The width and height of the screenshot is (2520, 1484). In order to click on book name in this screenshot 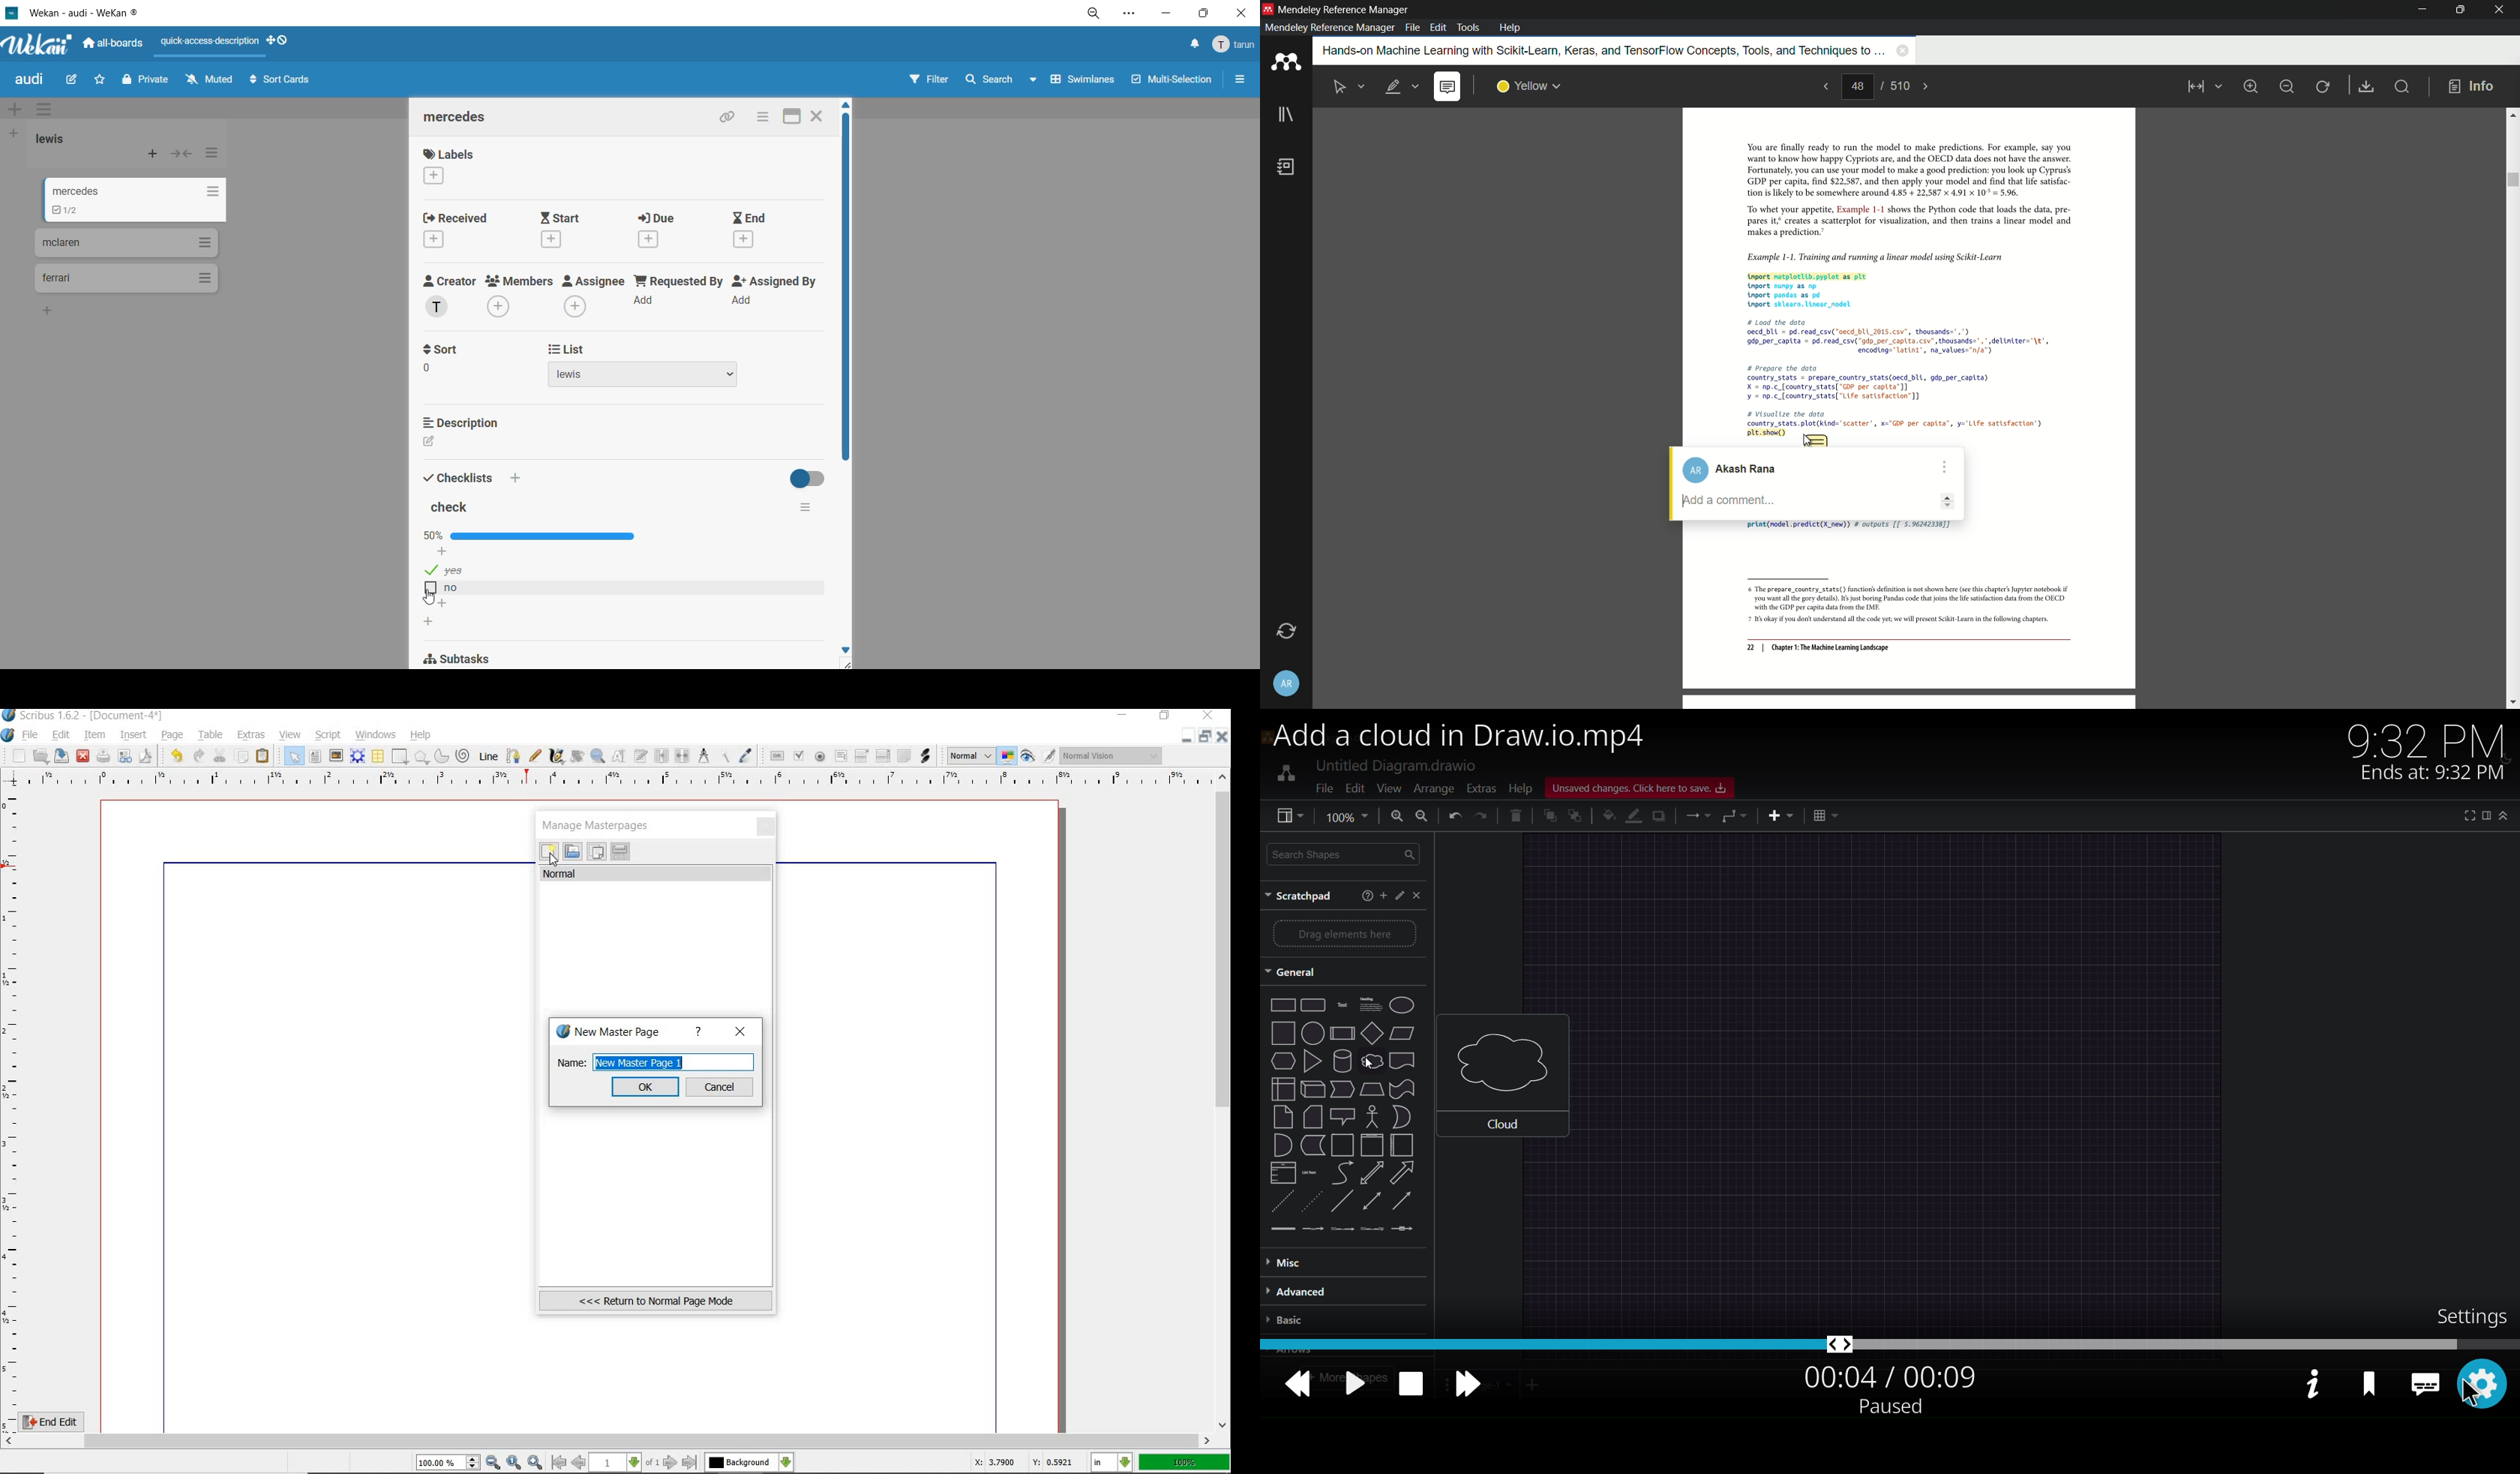, I will do `click(1601, 51)`.